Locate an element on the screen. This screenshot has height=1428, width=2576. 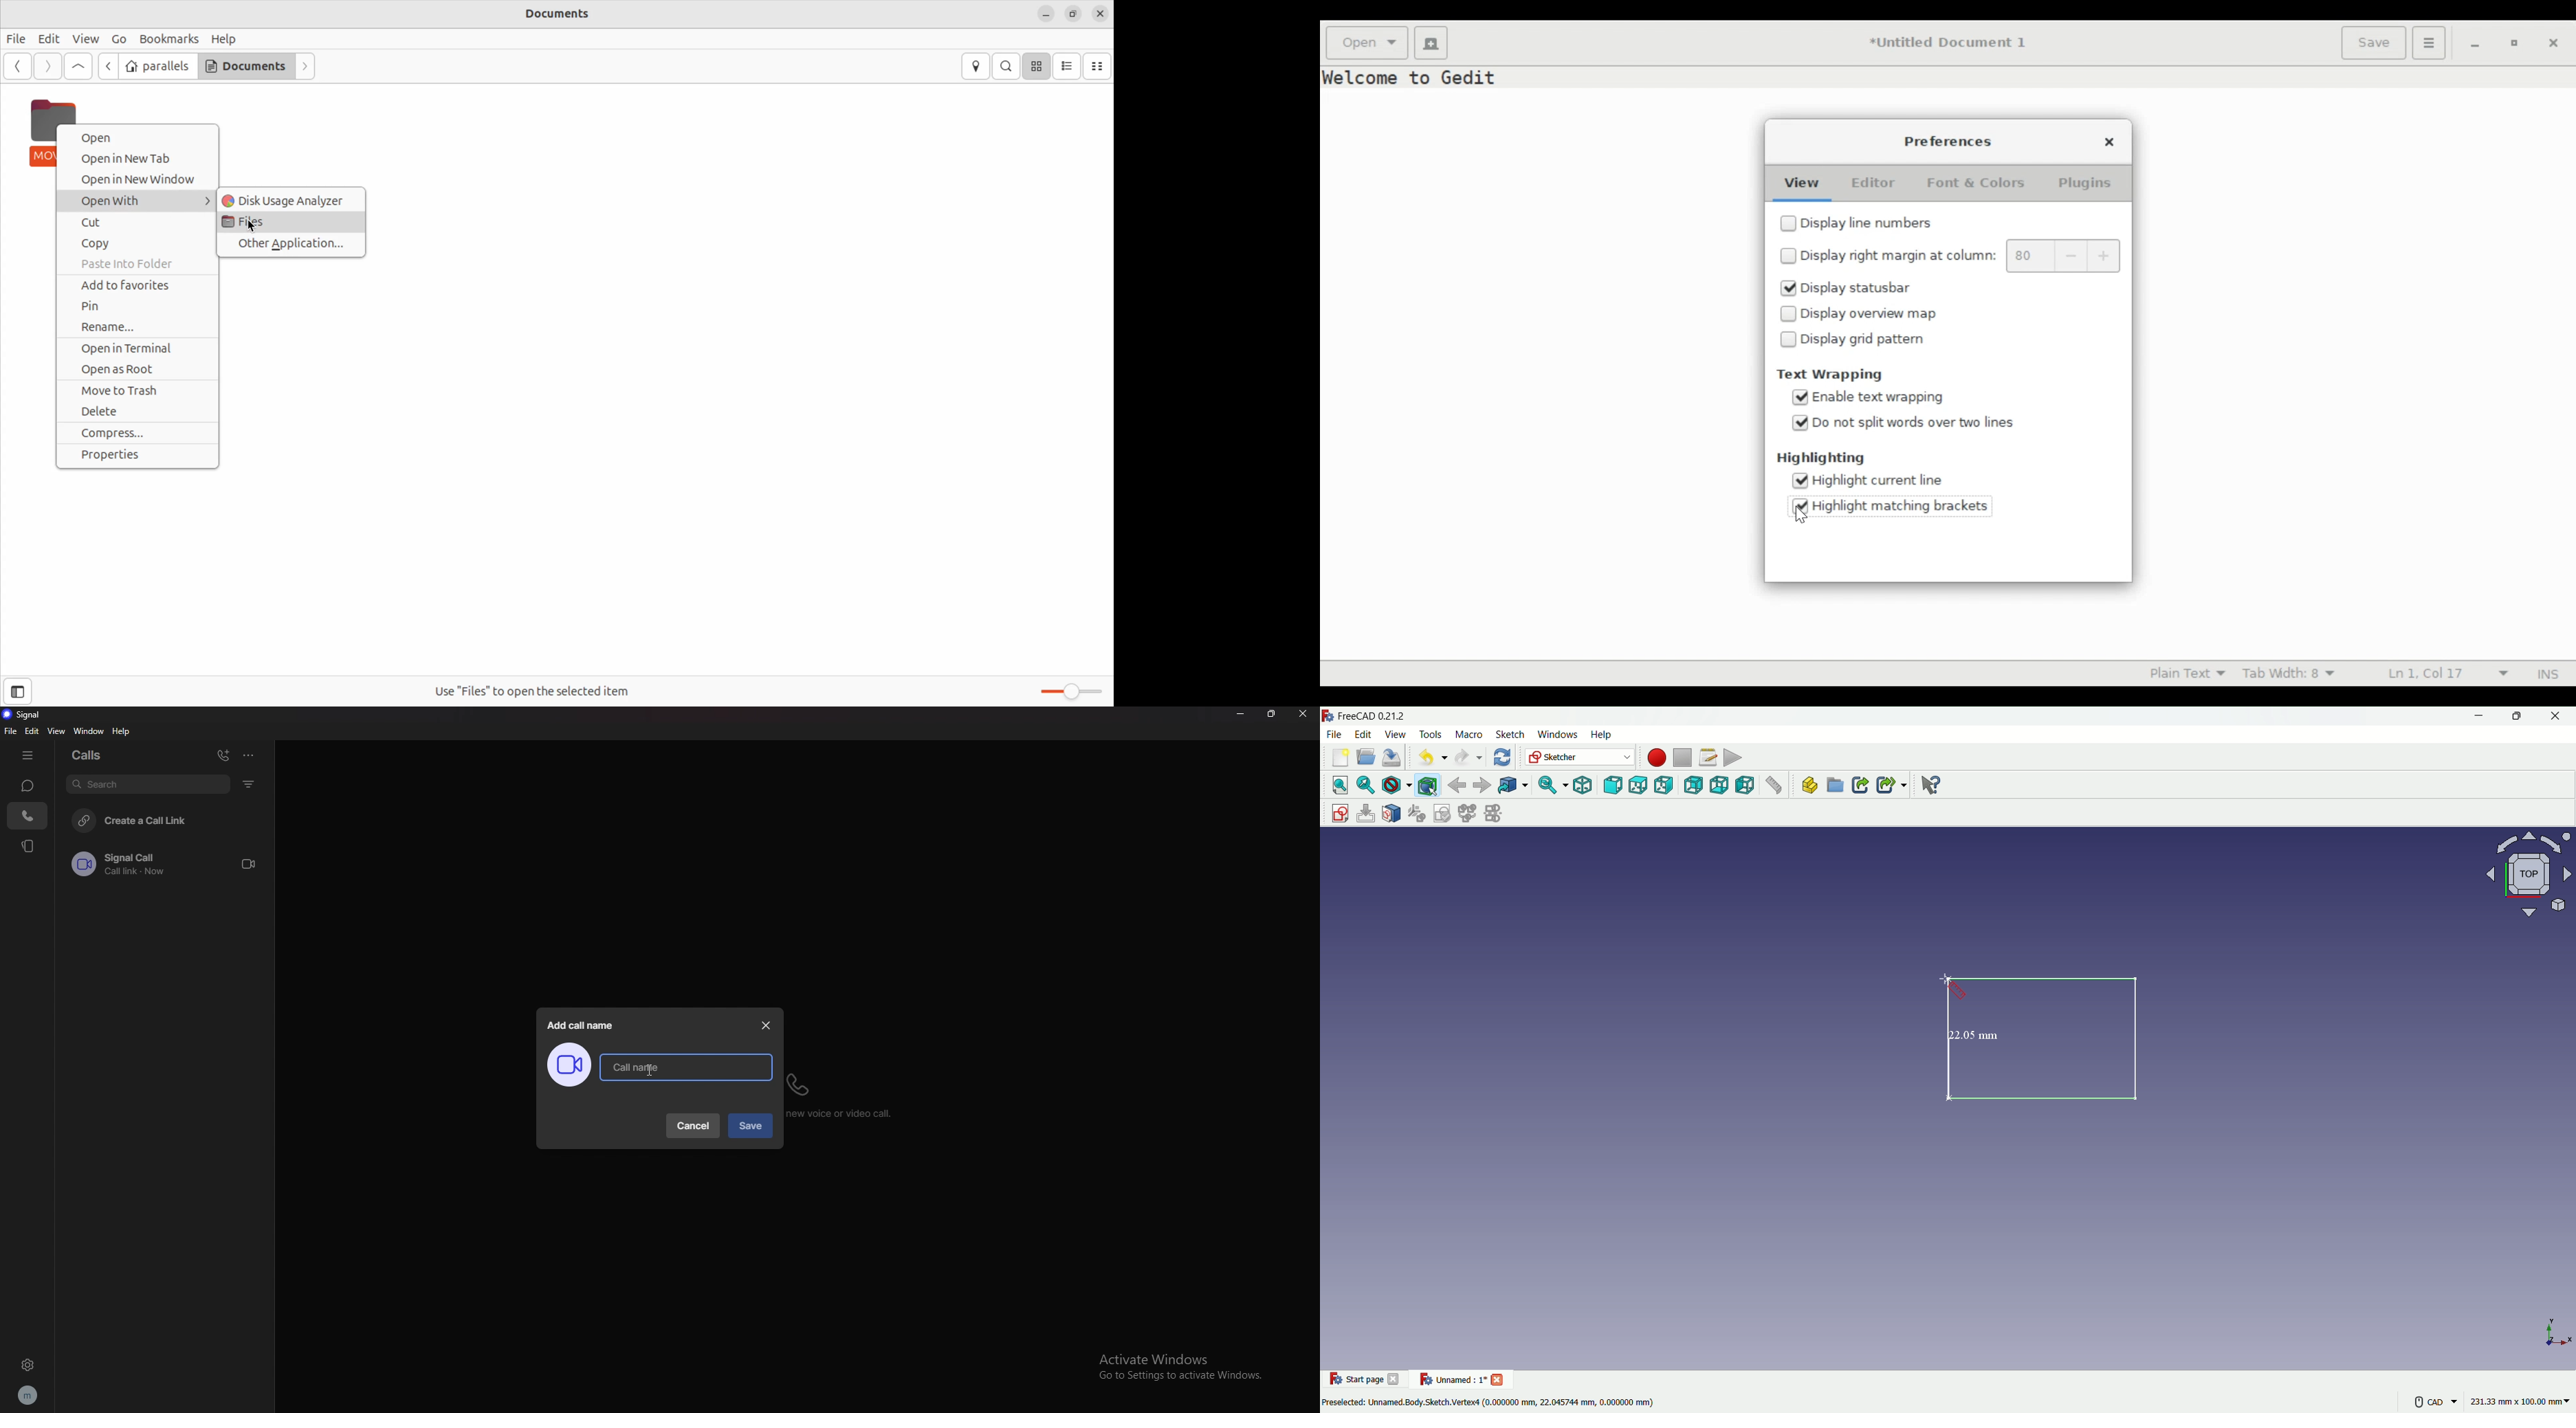
Rename is located at coordinates (138, 327).